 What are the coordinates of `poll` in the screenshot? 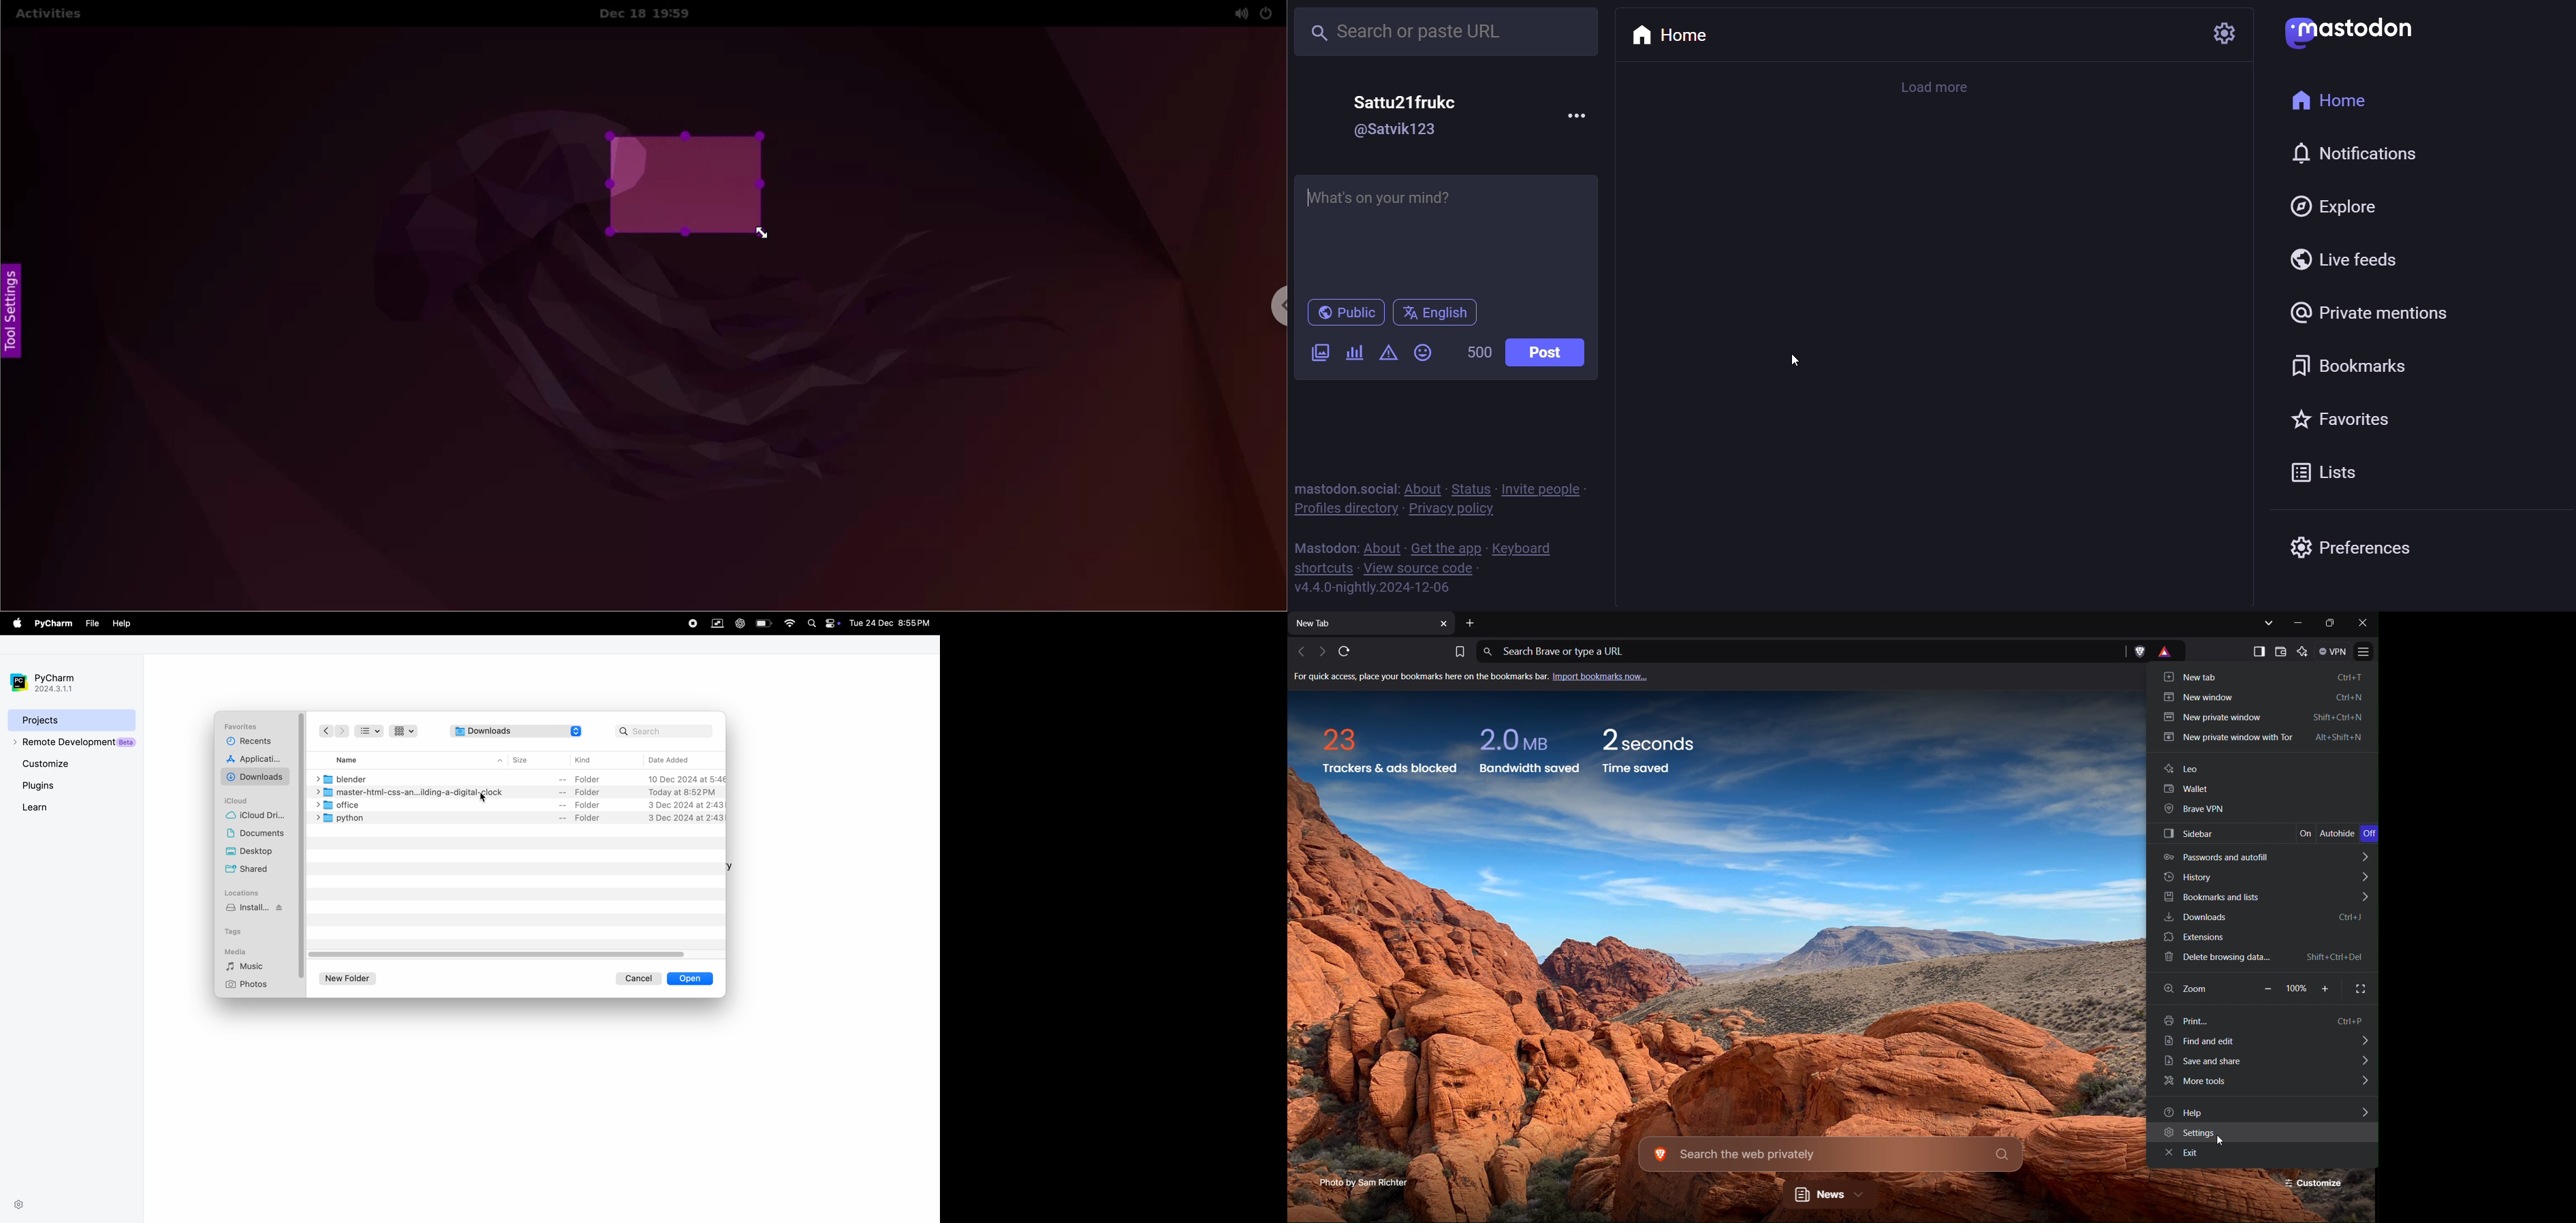 It's located at (1353, 353).